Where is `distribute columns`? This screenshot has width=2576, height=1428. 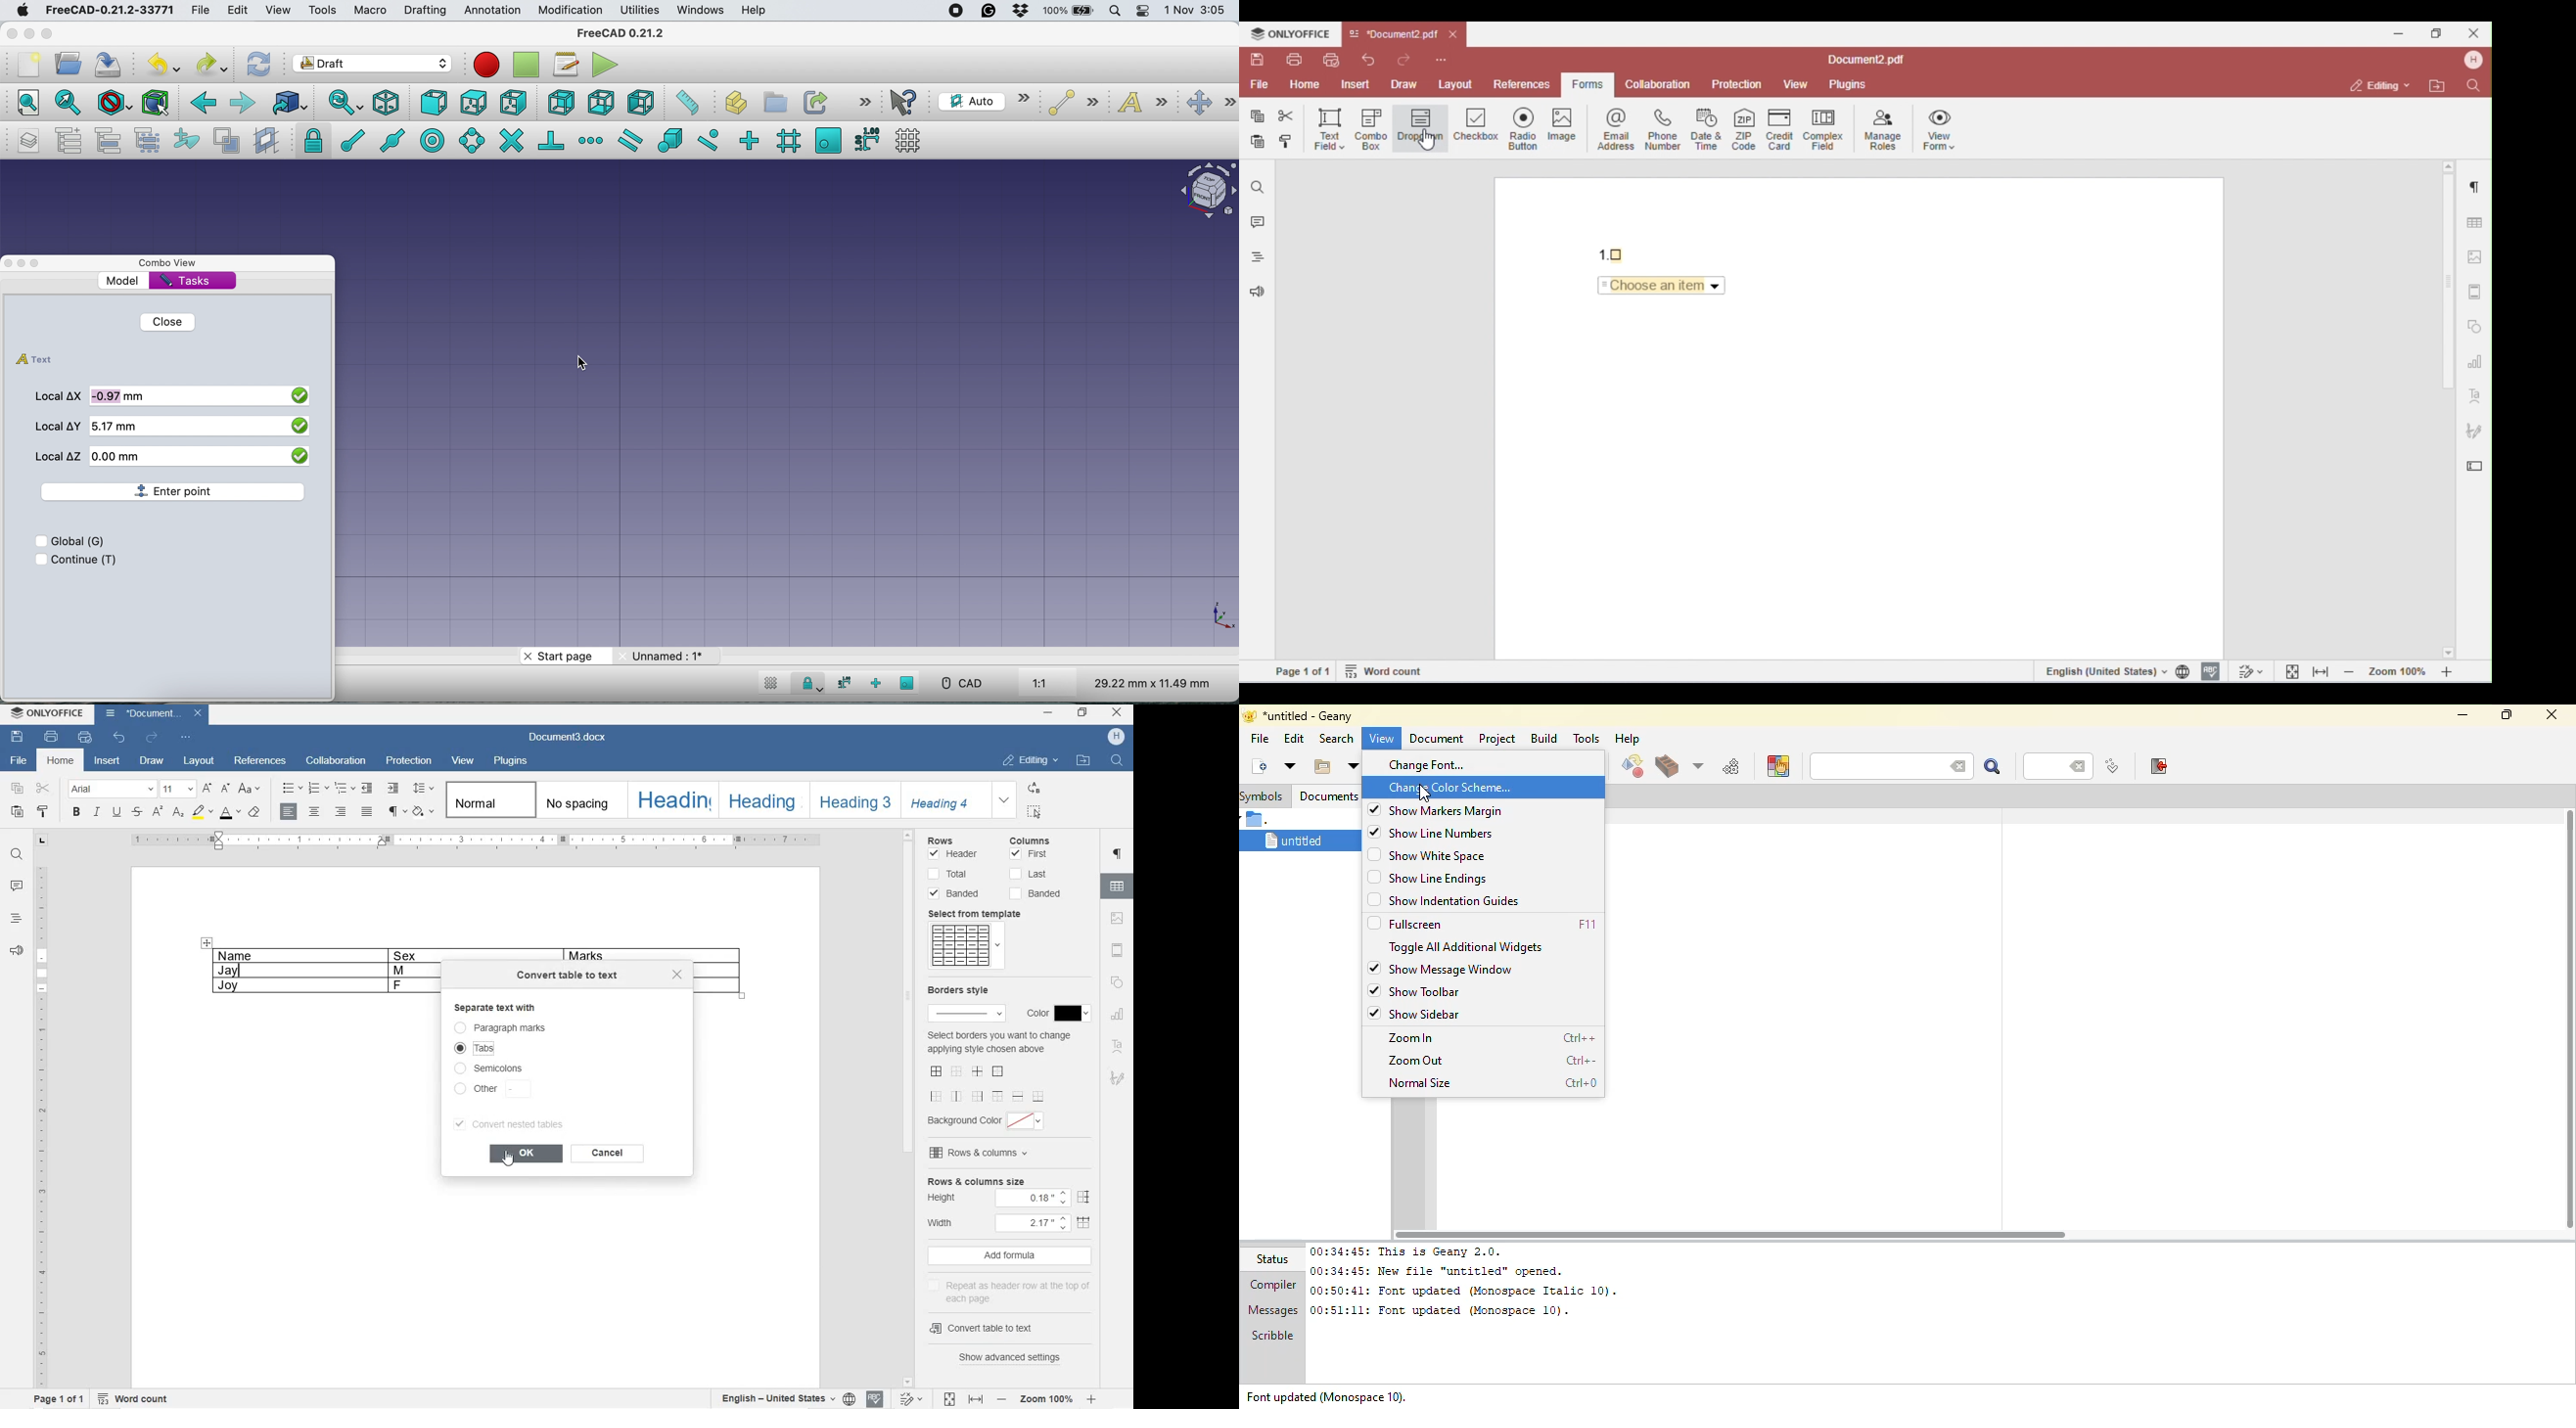 distribute columns is located at coordinates (1085, 1225).